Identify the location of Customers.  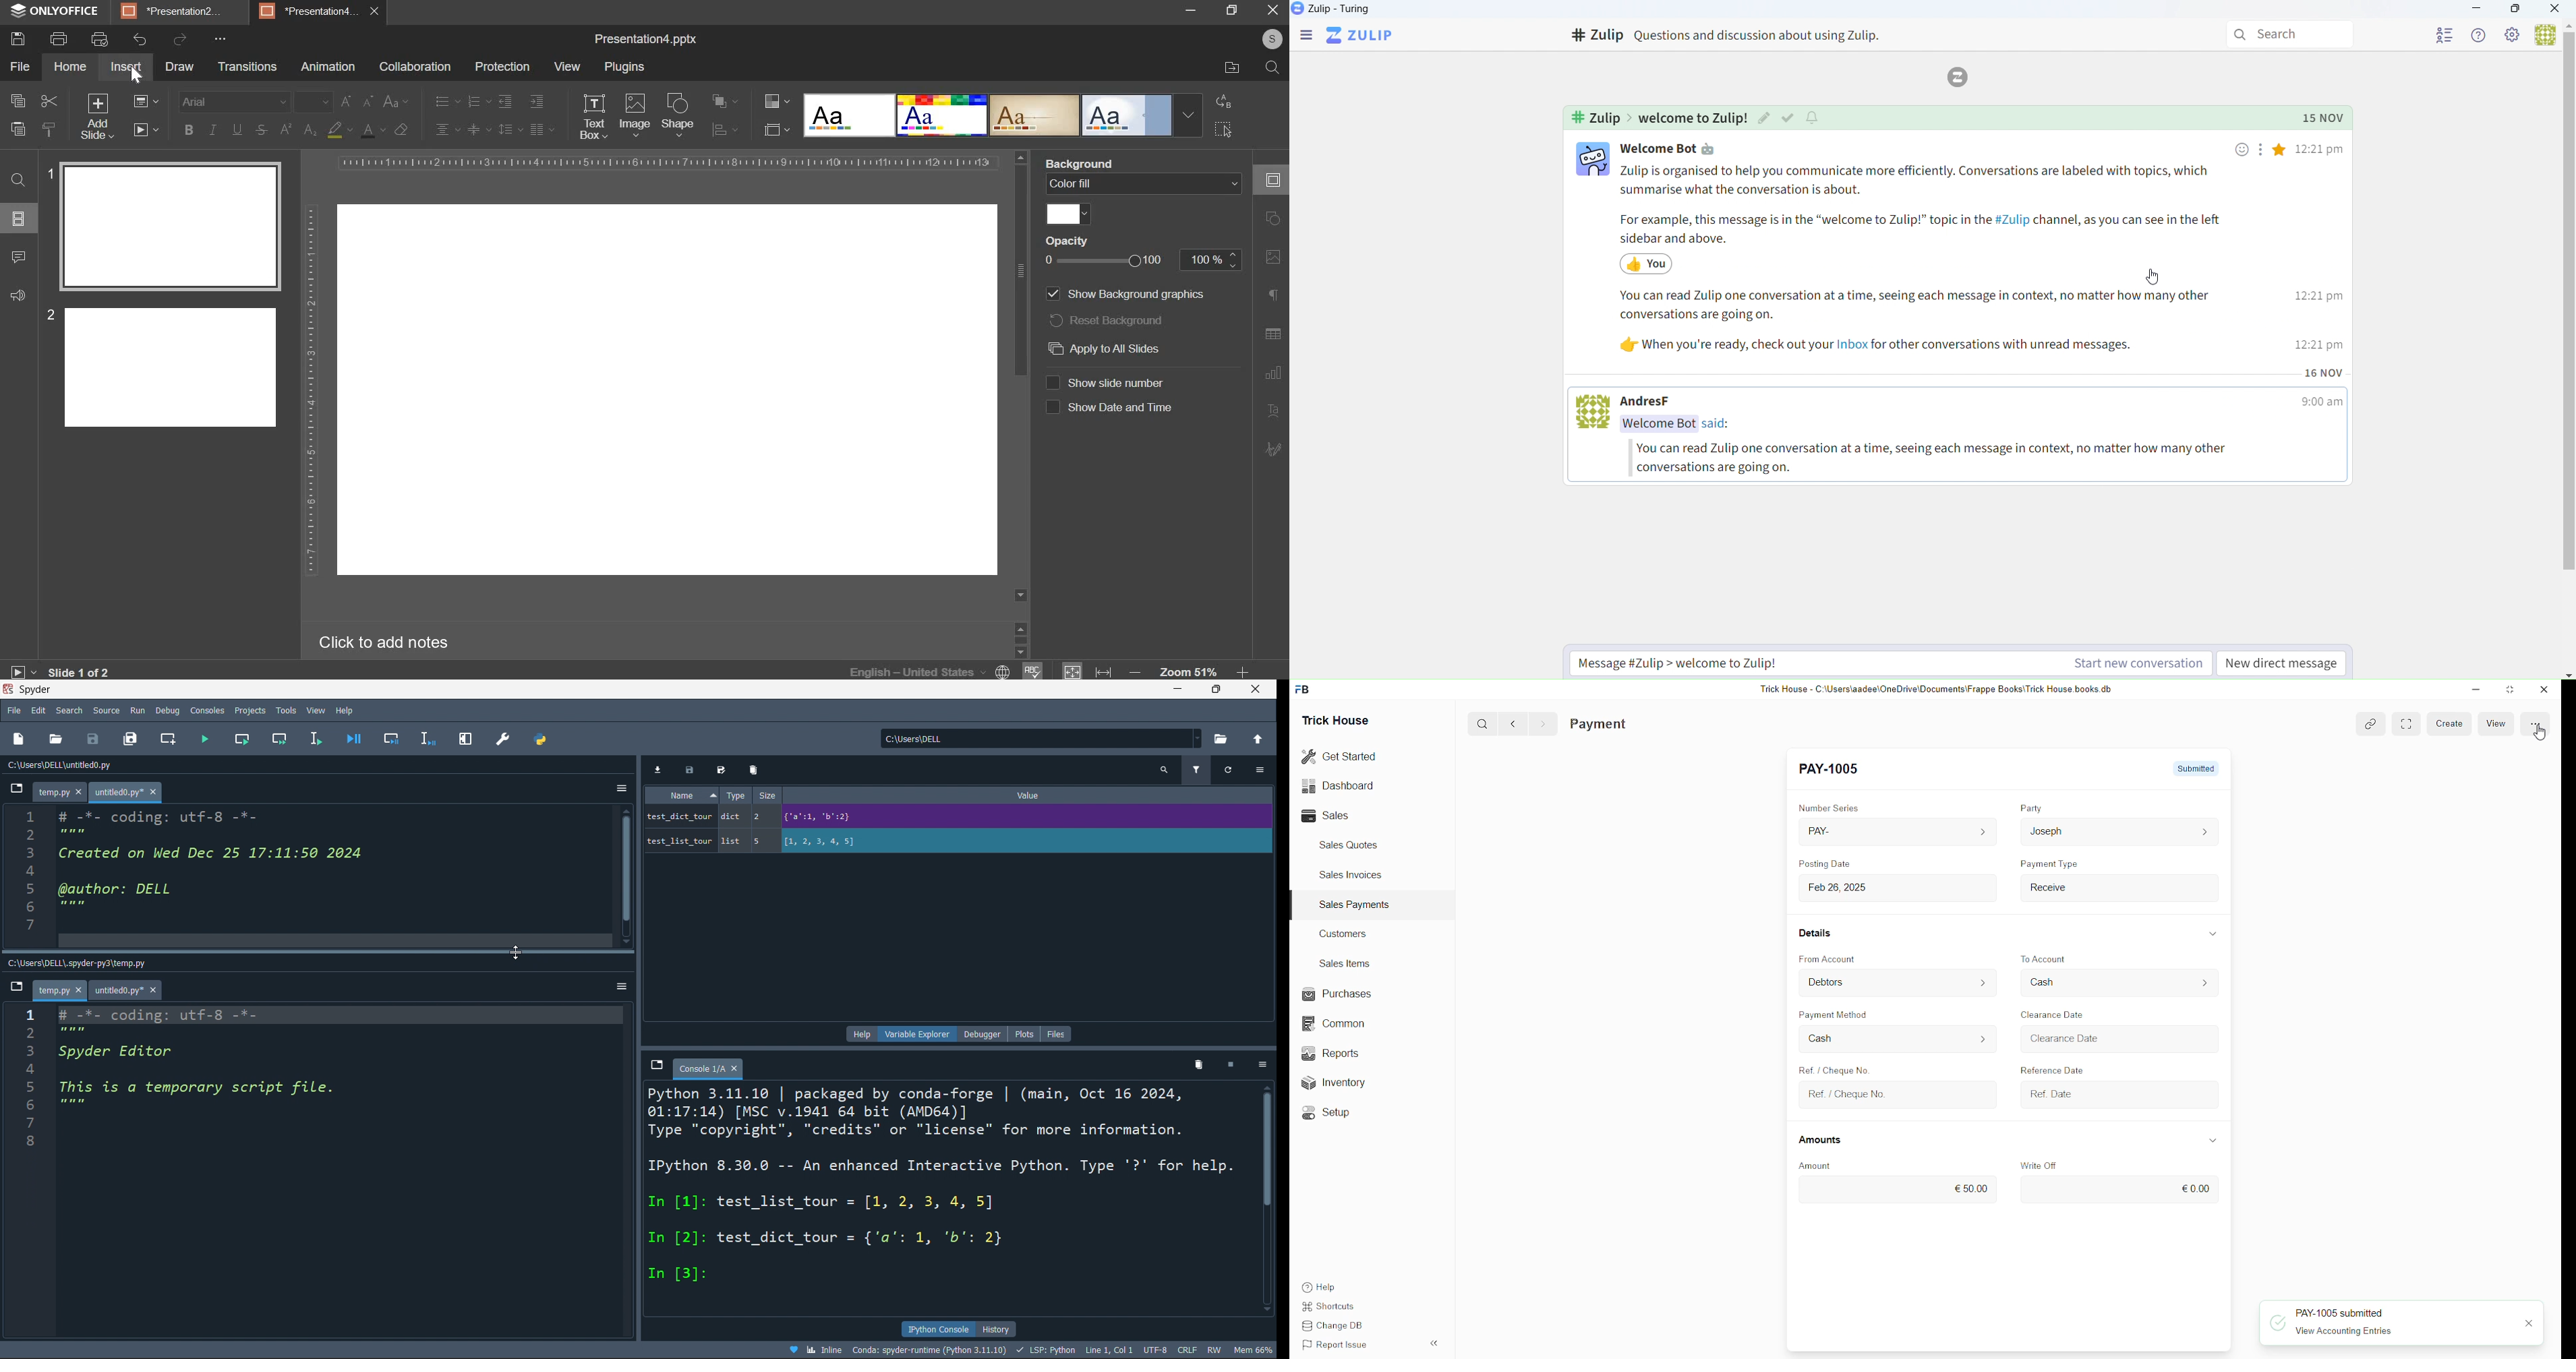
(1347, 933).